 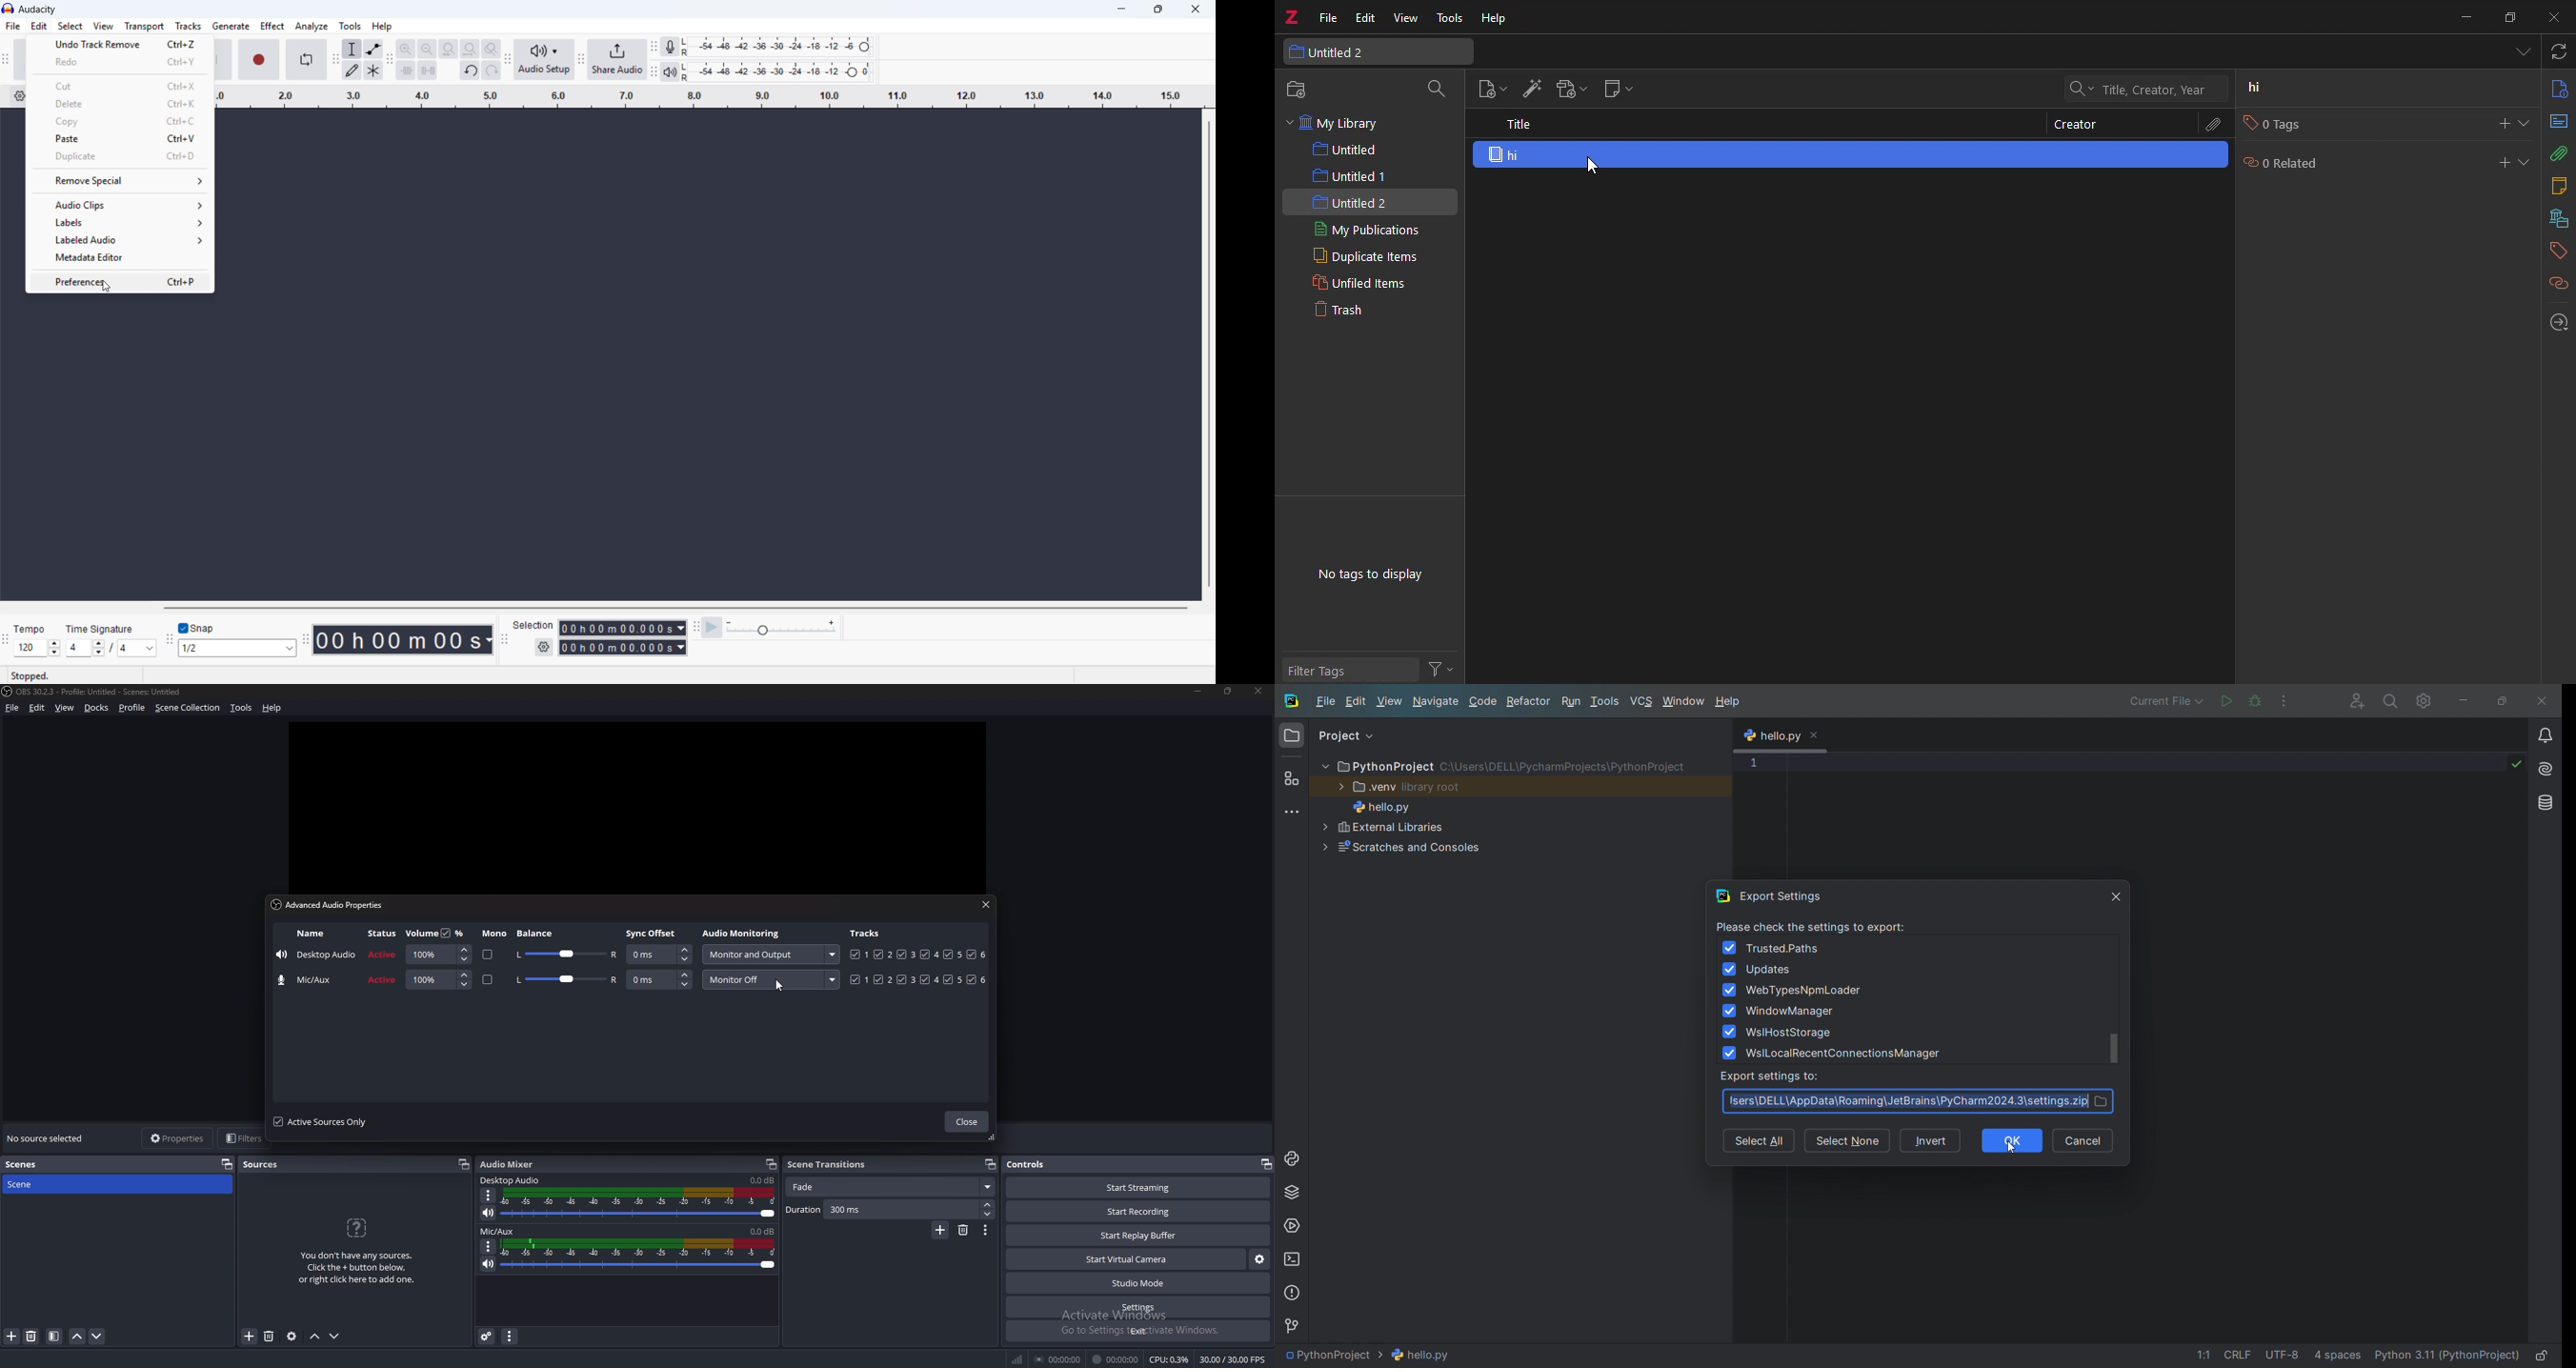 What do you see at coordinates (2555, 90) in the screenshot?
I see `info` at bounding box center [2555, 90].